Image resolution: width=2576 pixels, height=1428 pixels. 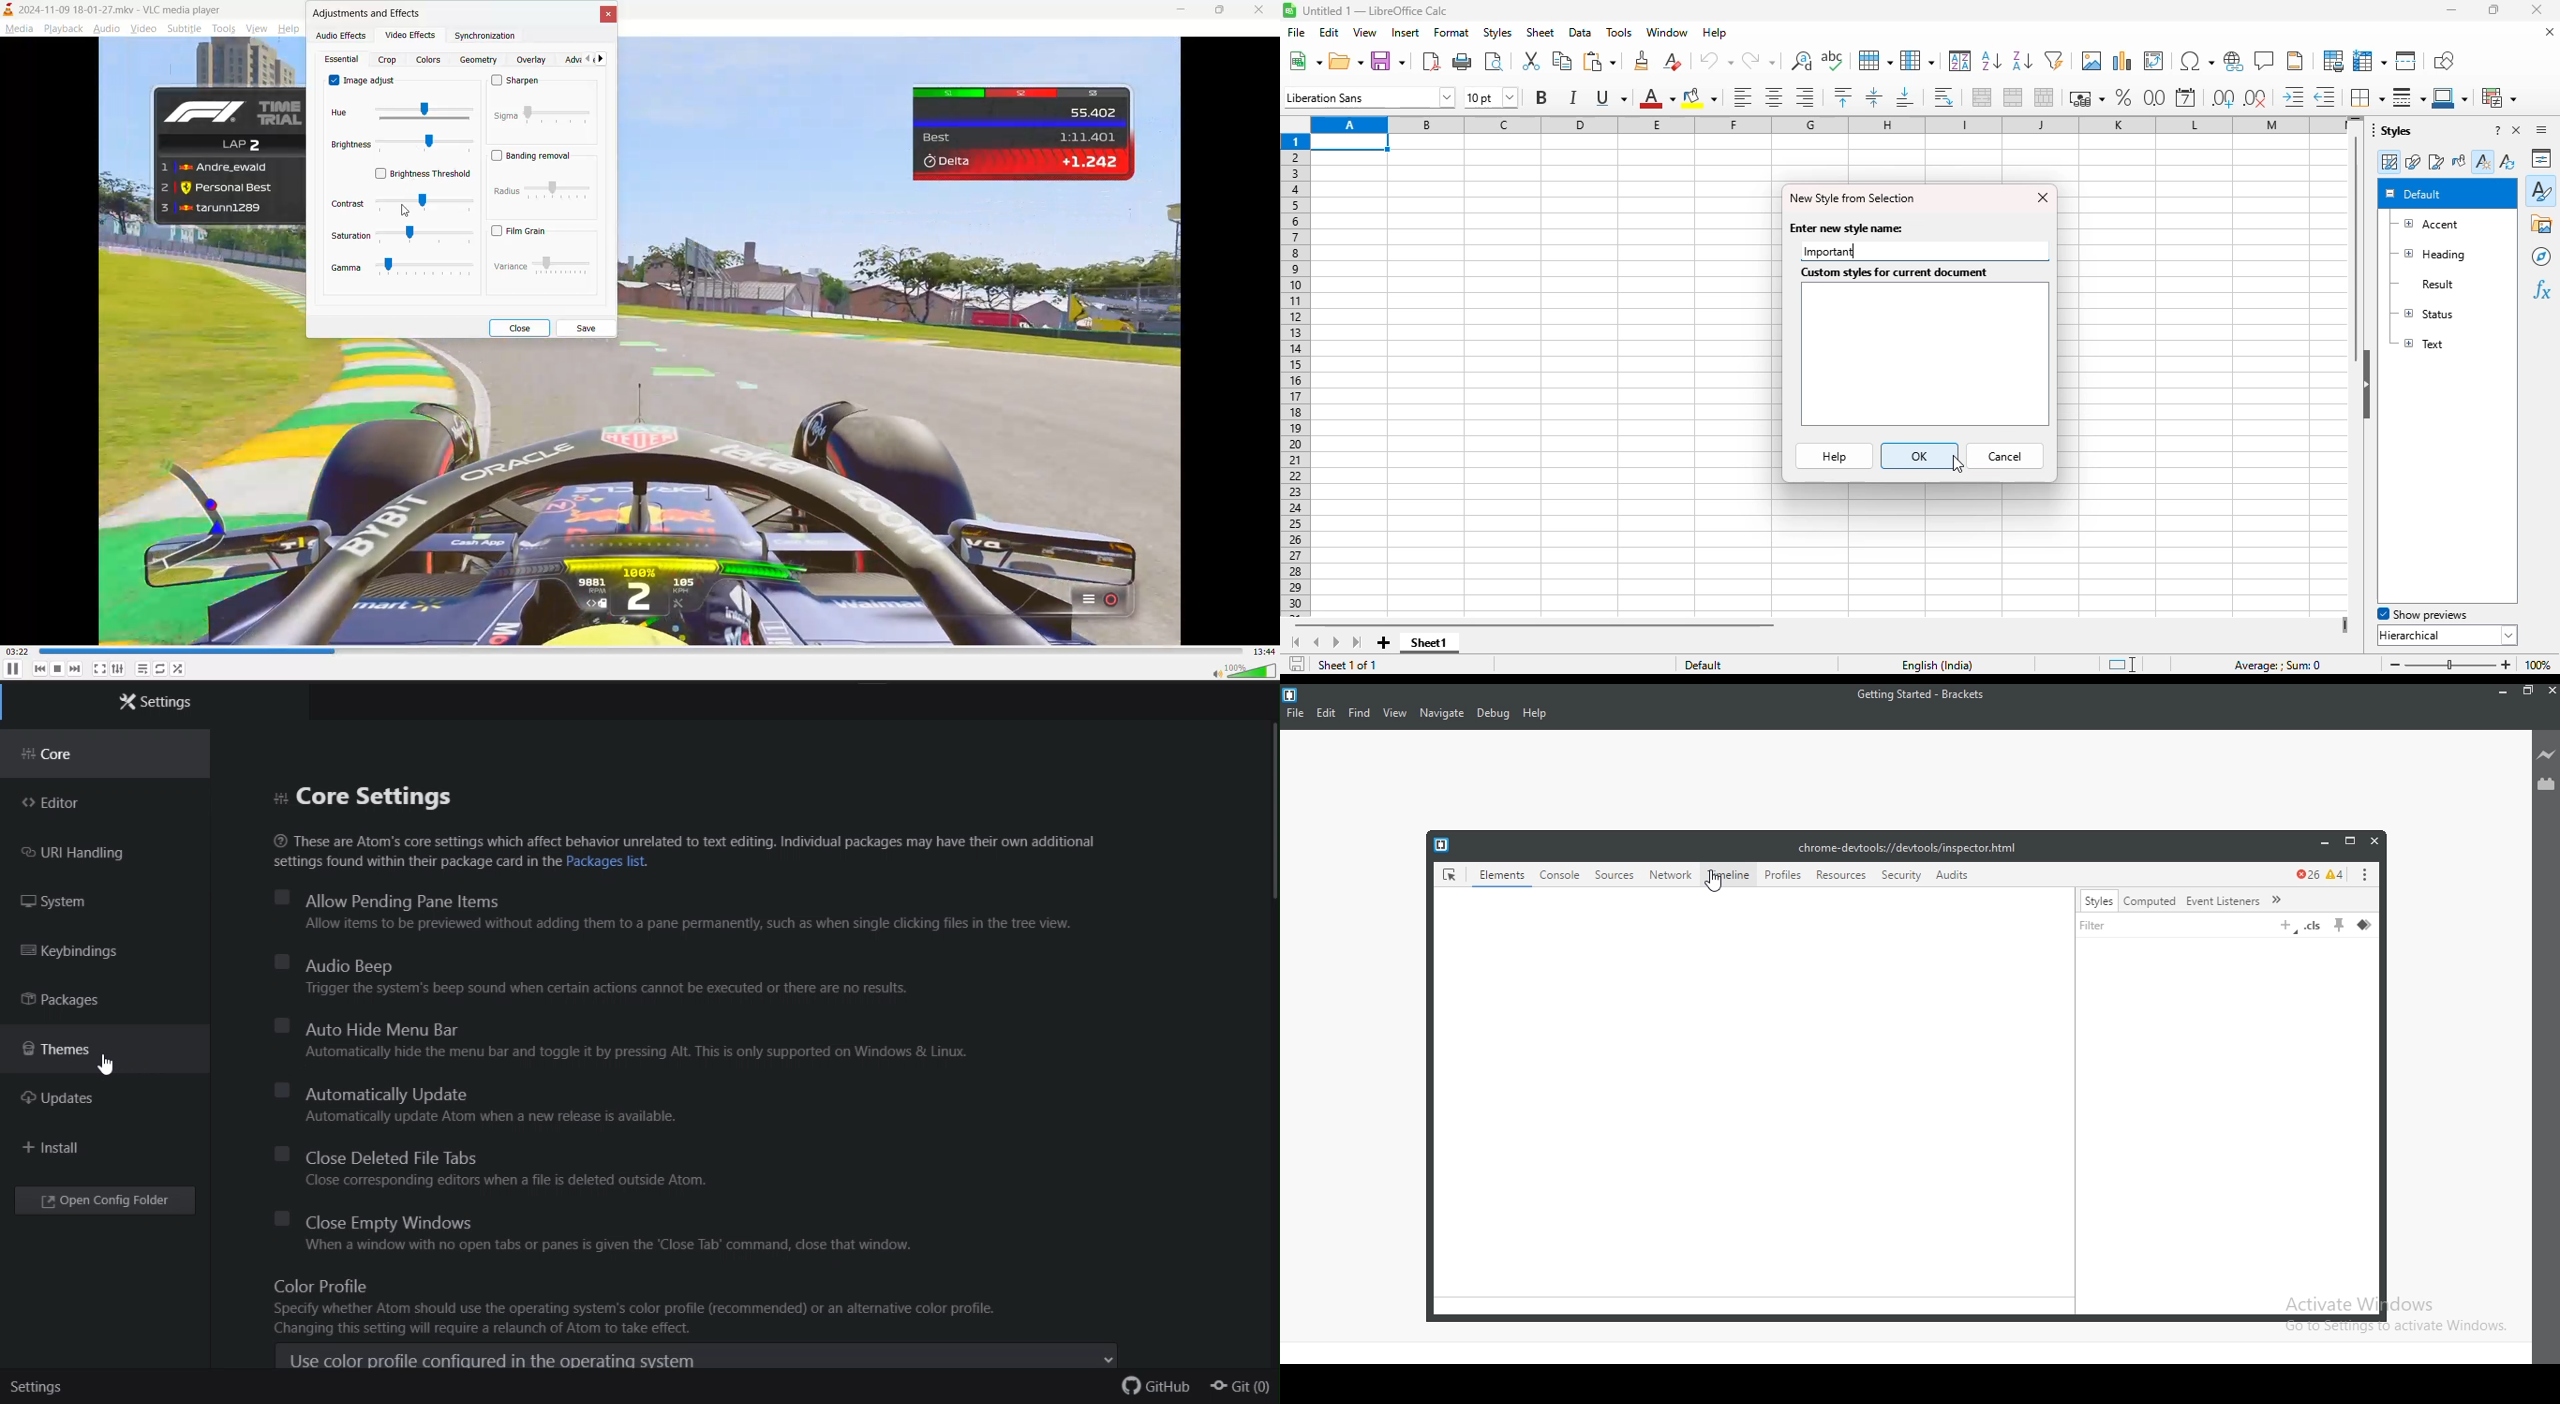 What do you see at coordinates (1429, 644) in the screenshot?
I see `sheet1` at bounding box center [1429, 644].